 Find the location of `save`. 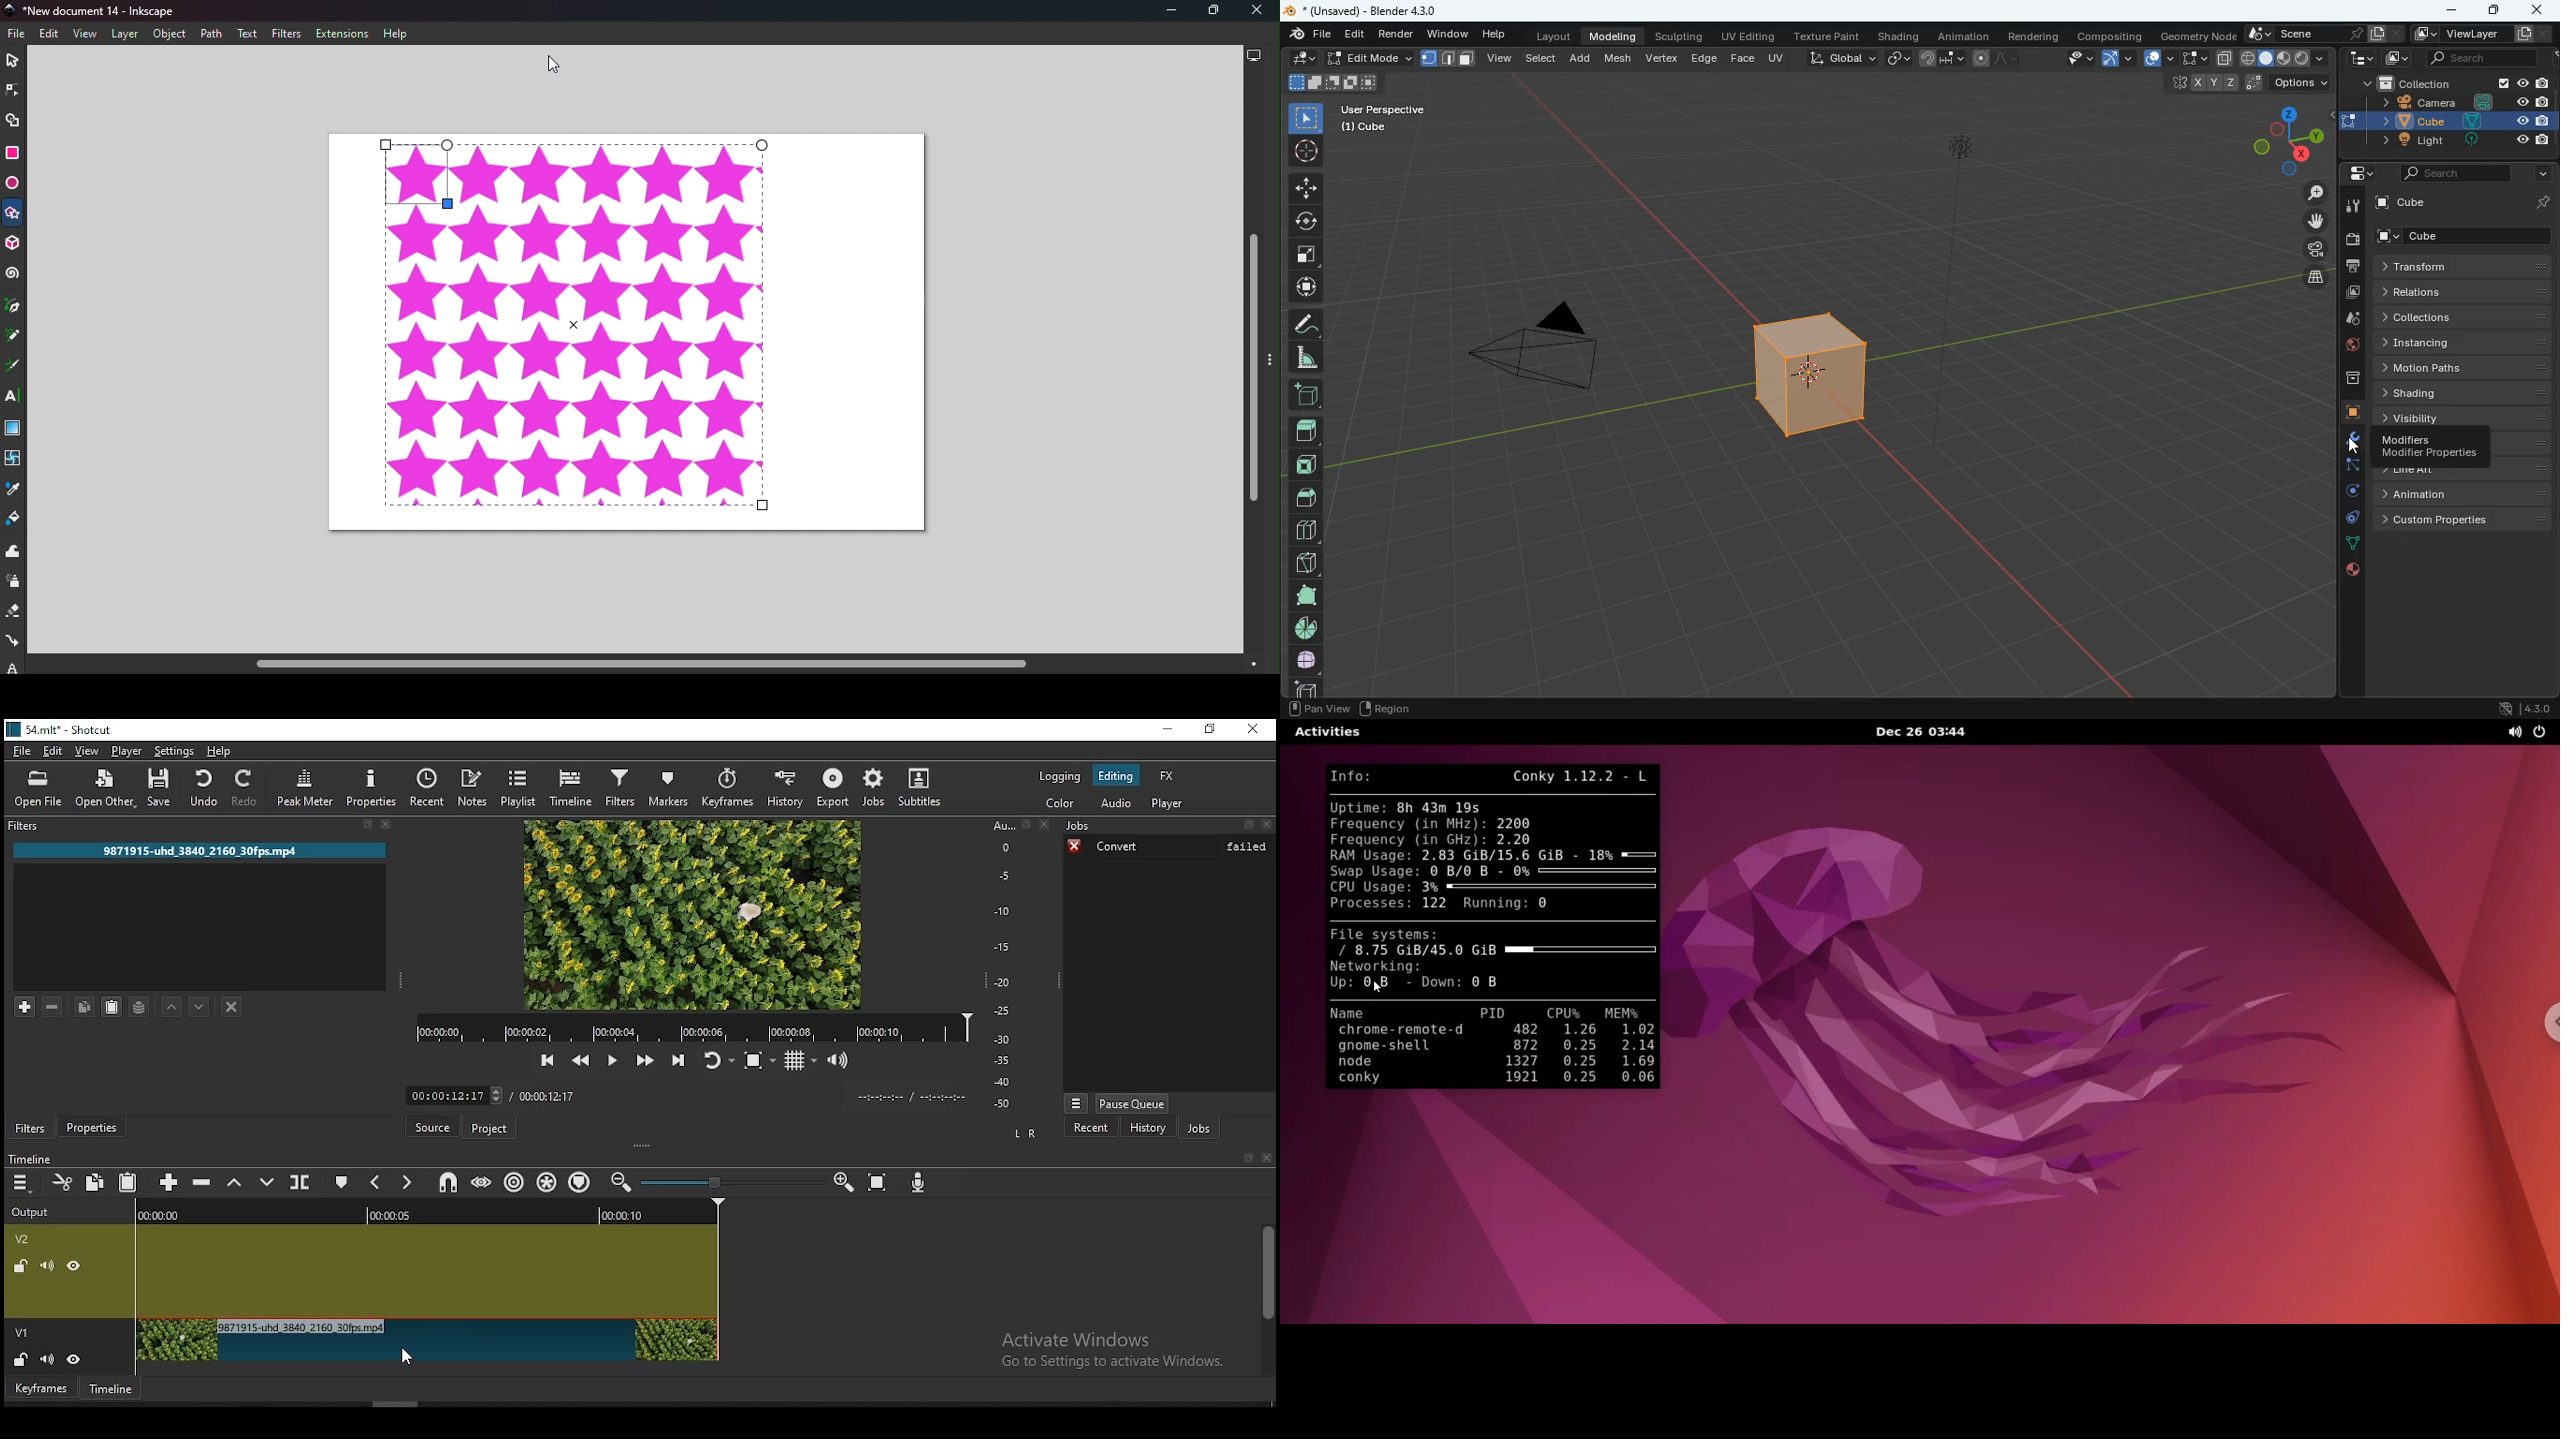

save is located at coordinates (160, 789).